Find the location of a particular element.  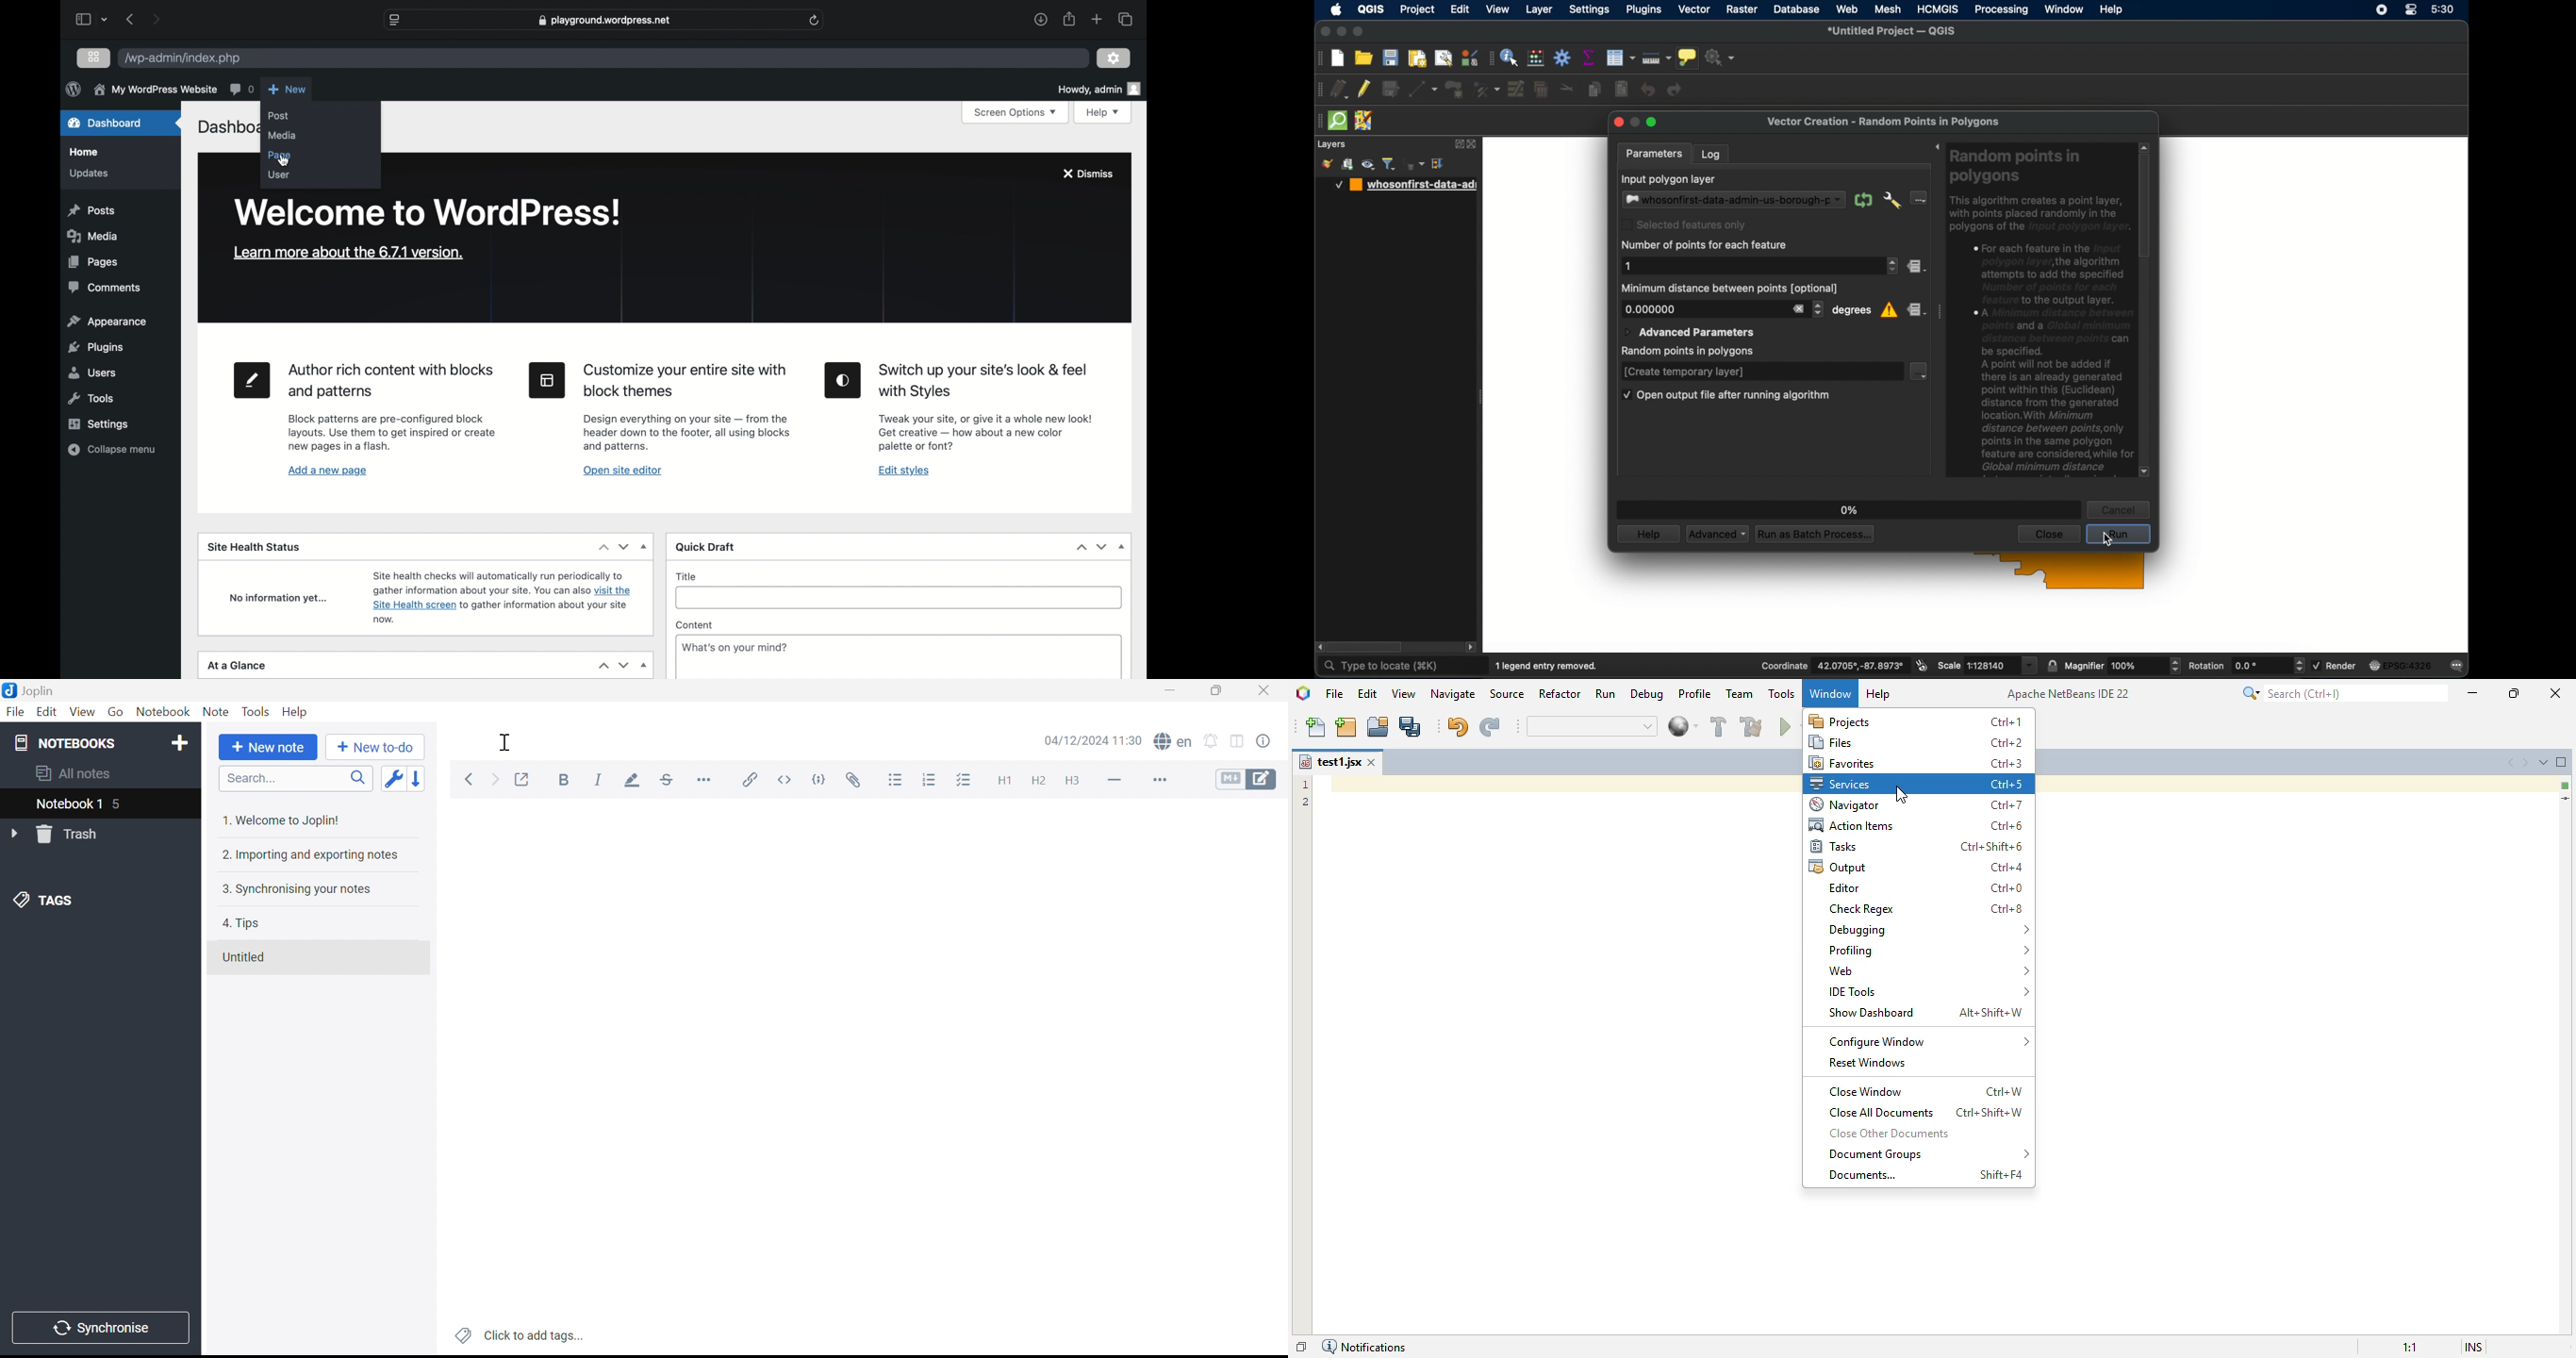

Restore Down is located at coordinates (1217, 691).